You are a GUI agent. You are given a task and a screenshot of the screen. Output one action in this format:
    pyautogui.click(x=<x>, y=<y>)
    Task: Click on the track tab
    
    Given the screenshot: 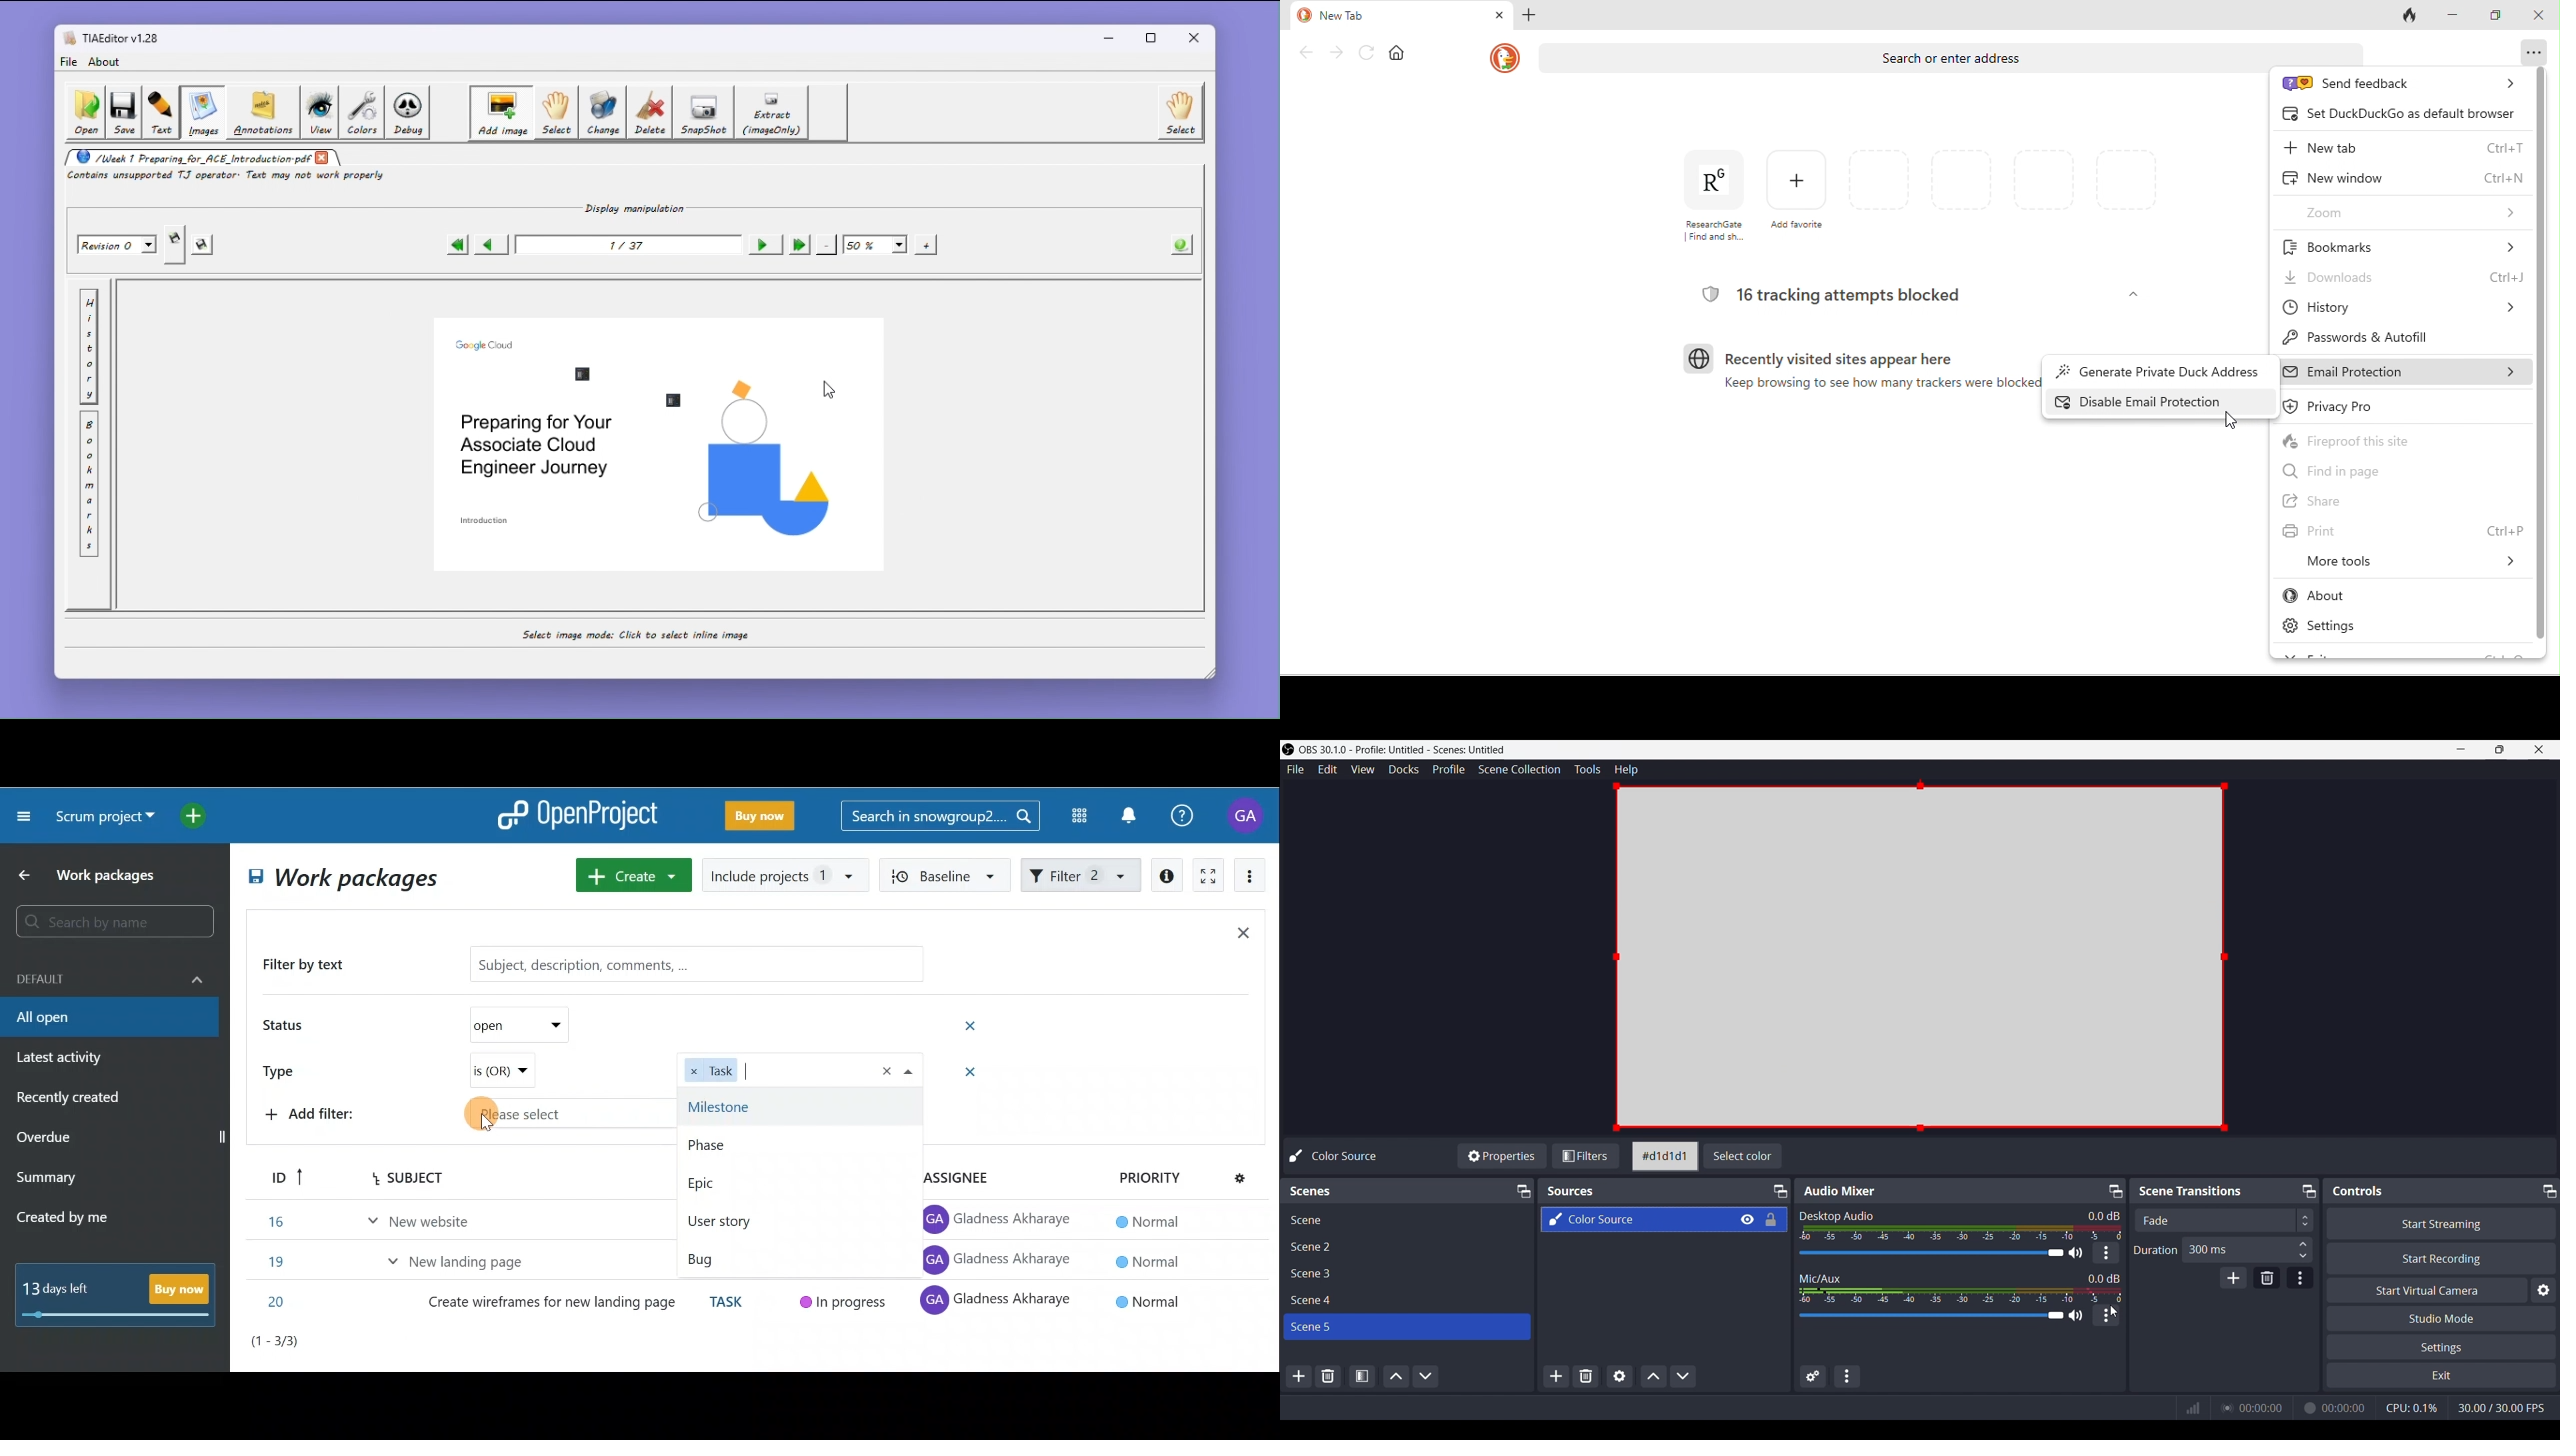 What is the action you would take?
    pyautogui.click(x=2407, y=16)
    